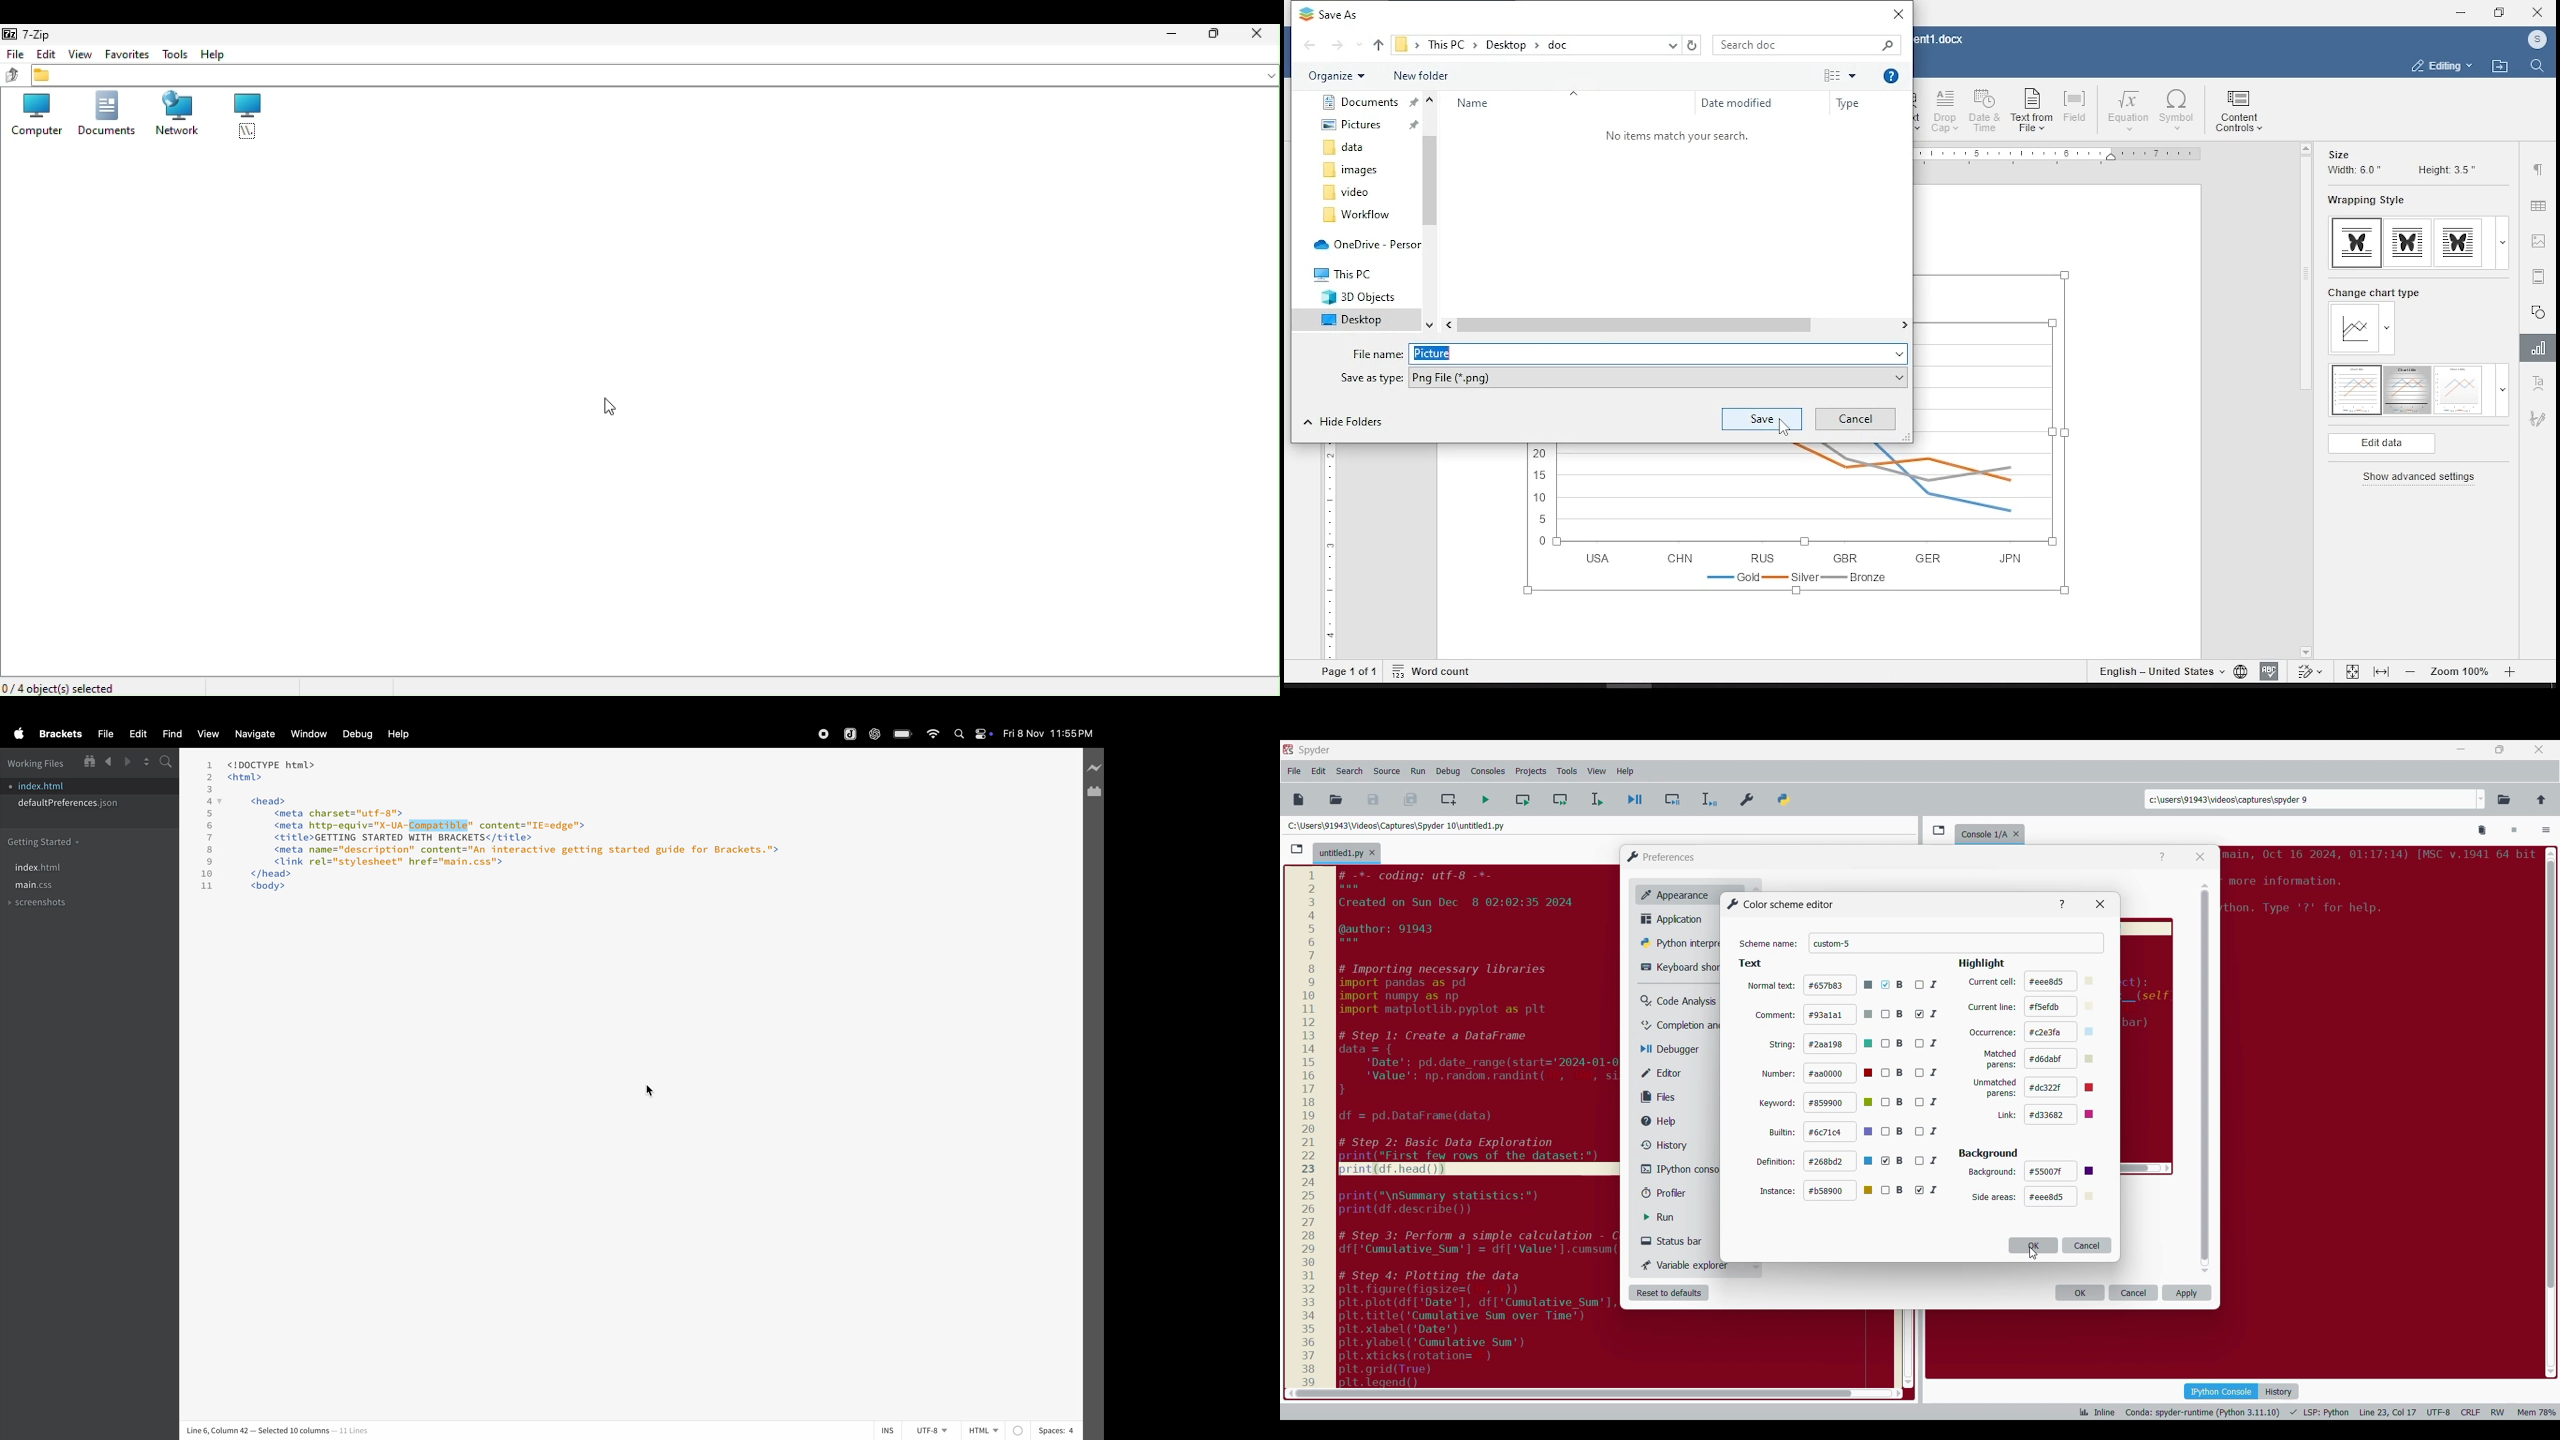  I want to click on B, so click(1893, 1190).